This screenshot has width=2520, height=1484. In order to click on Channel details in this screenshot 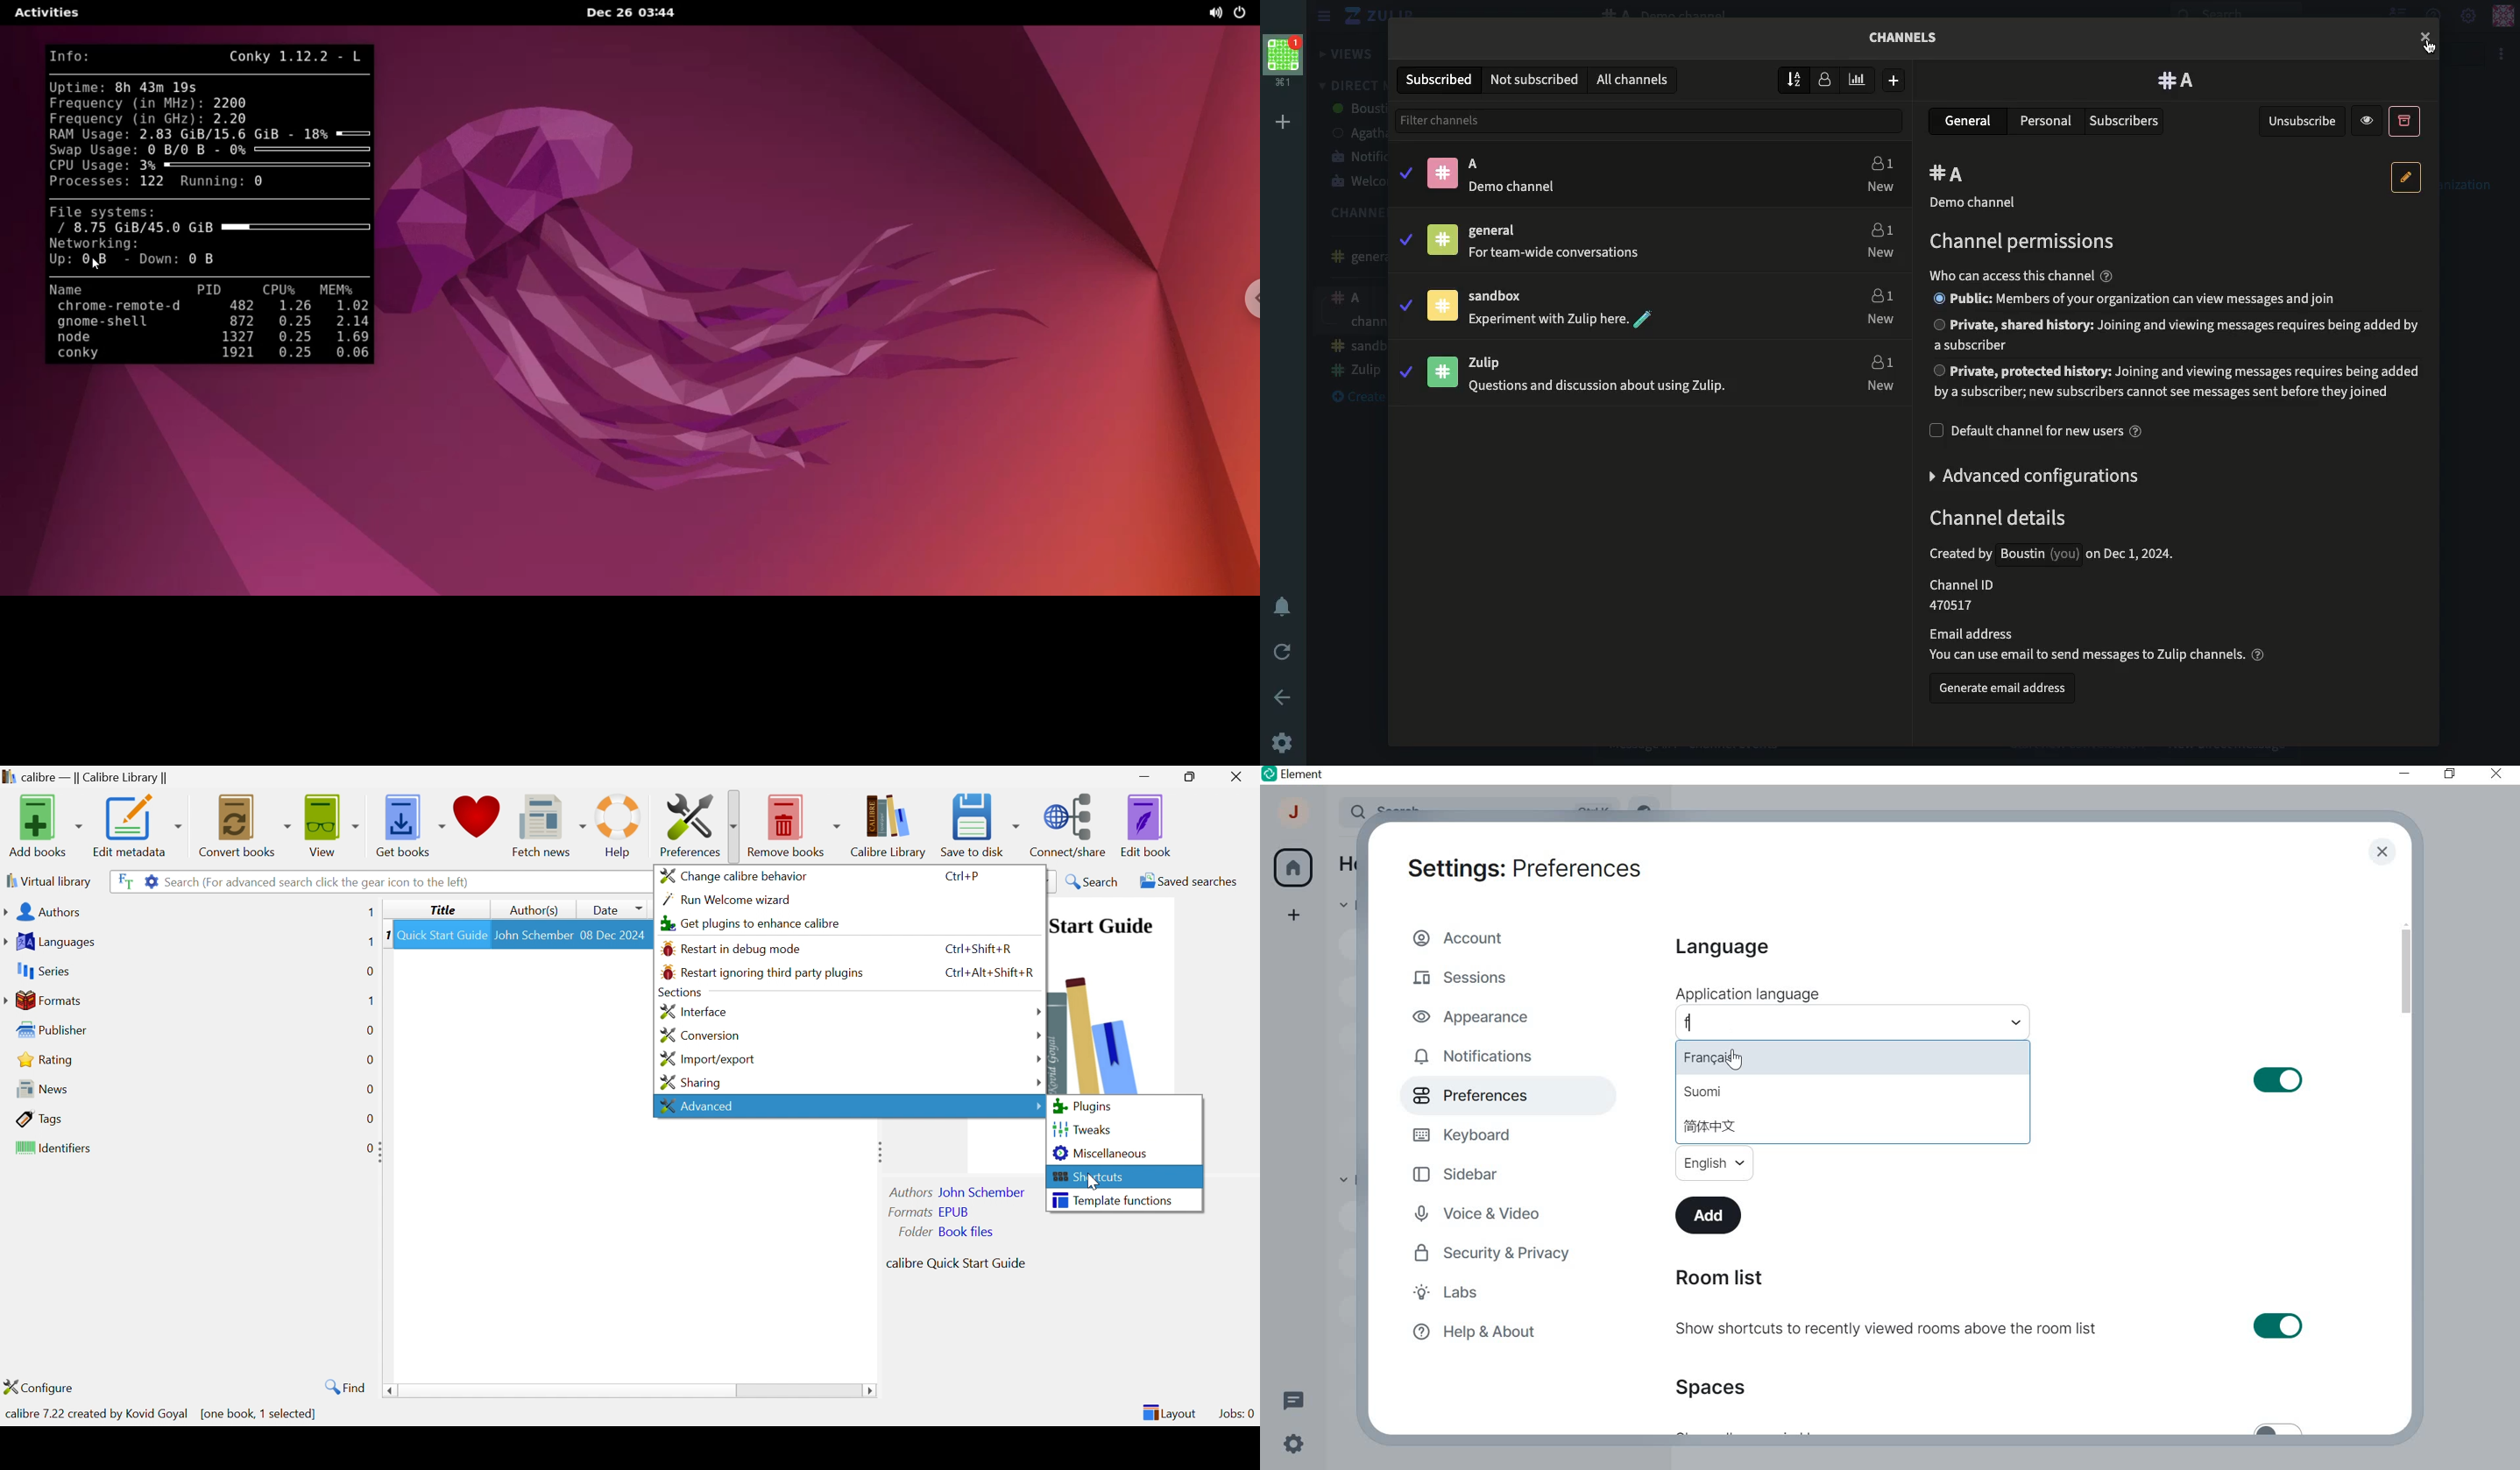, I will do `click(2086, 585)`.